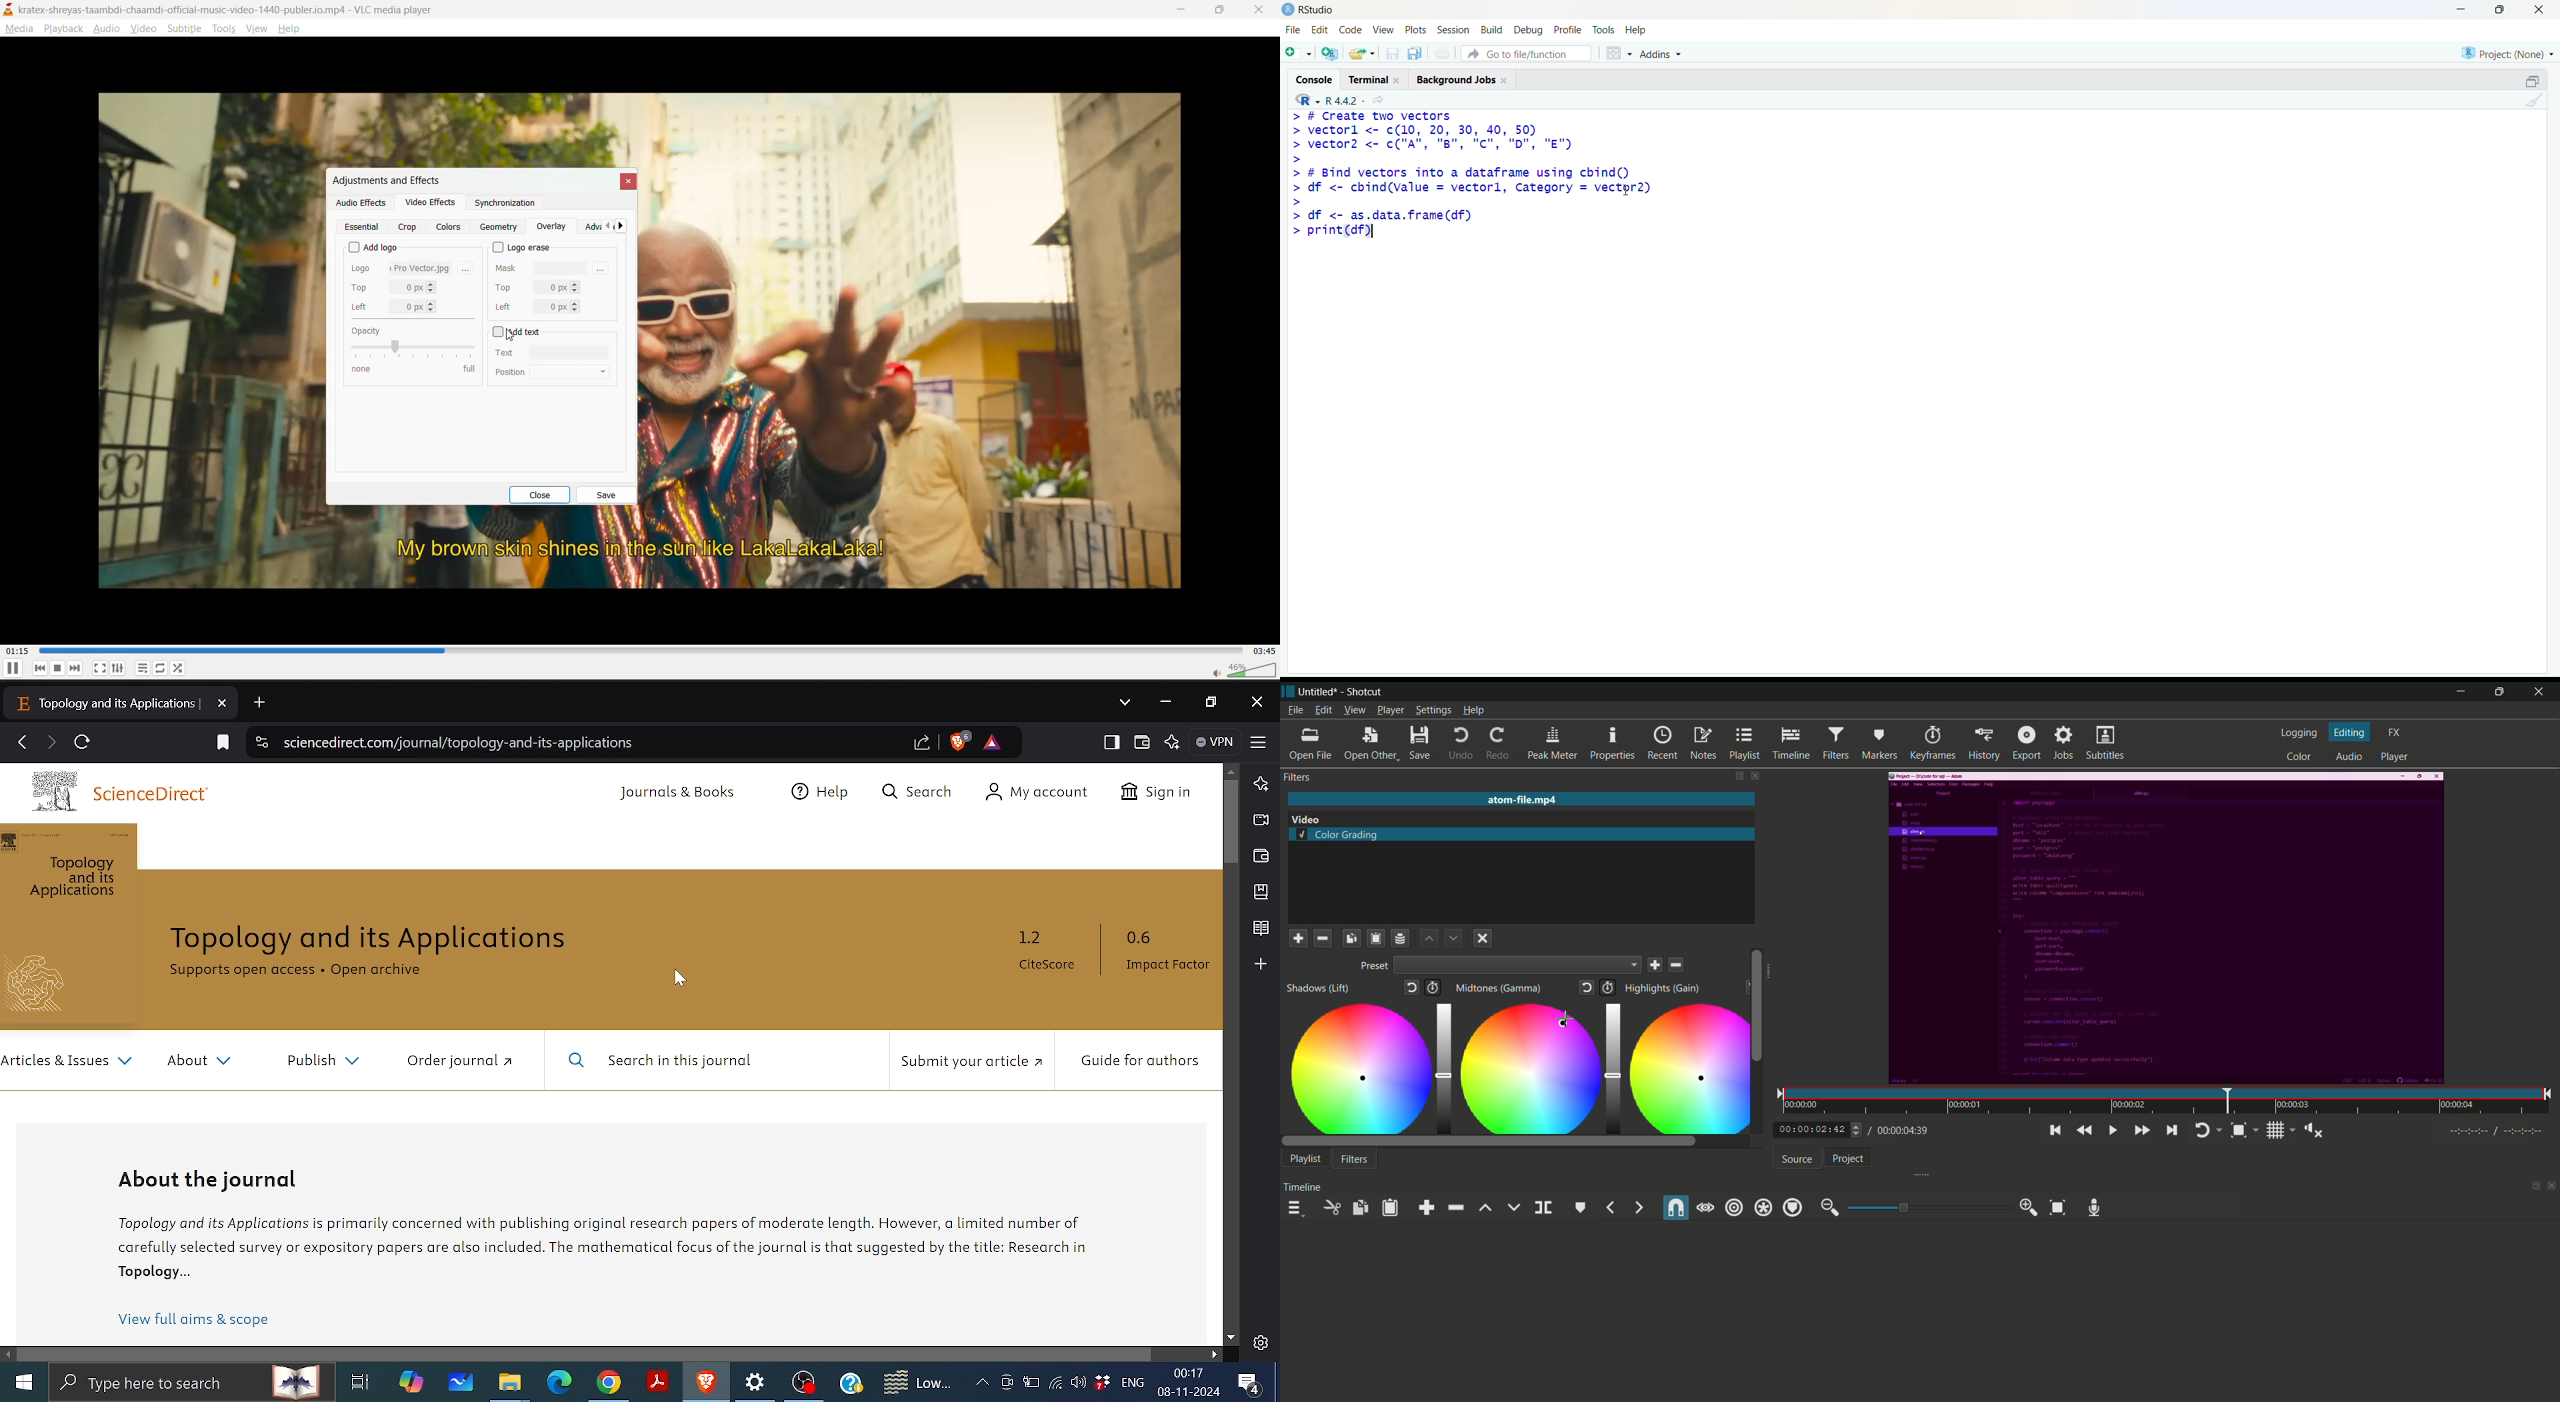  What do you see at coordinates (523, 247) in the screenshot?
I see `logo erase` at bounding box center [523, 247].